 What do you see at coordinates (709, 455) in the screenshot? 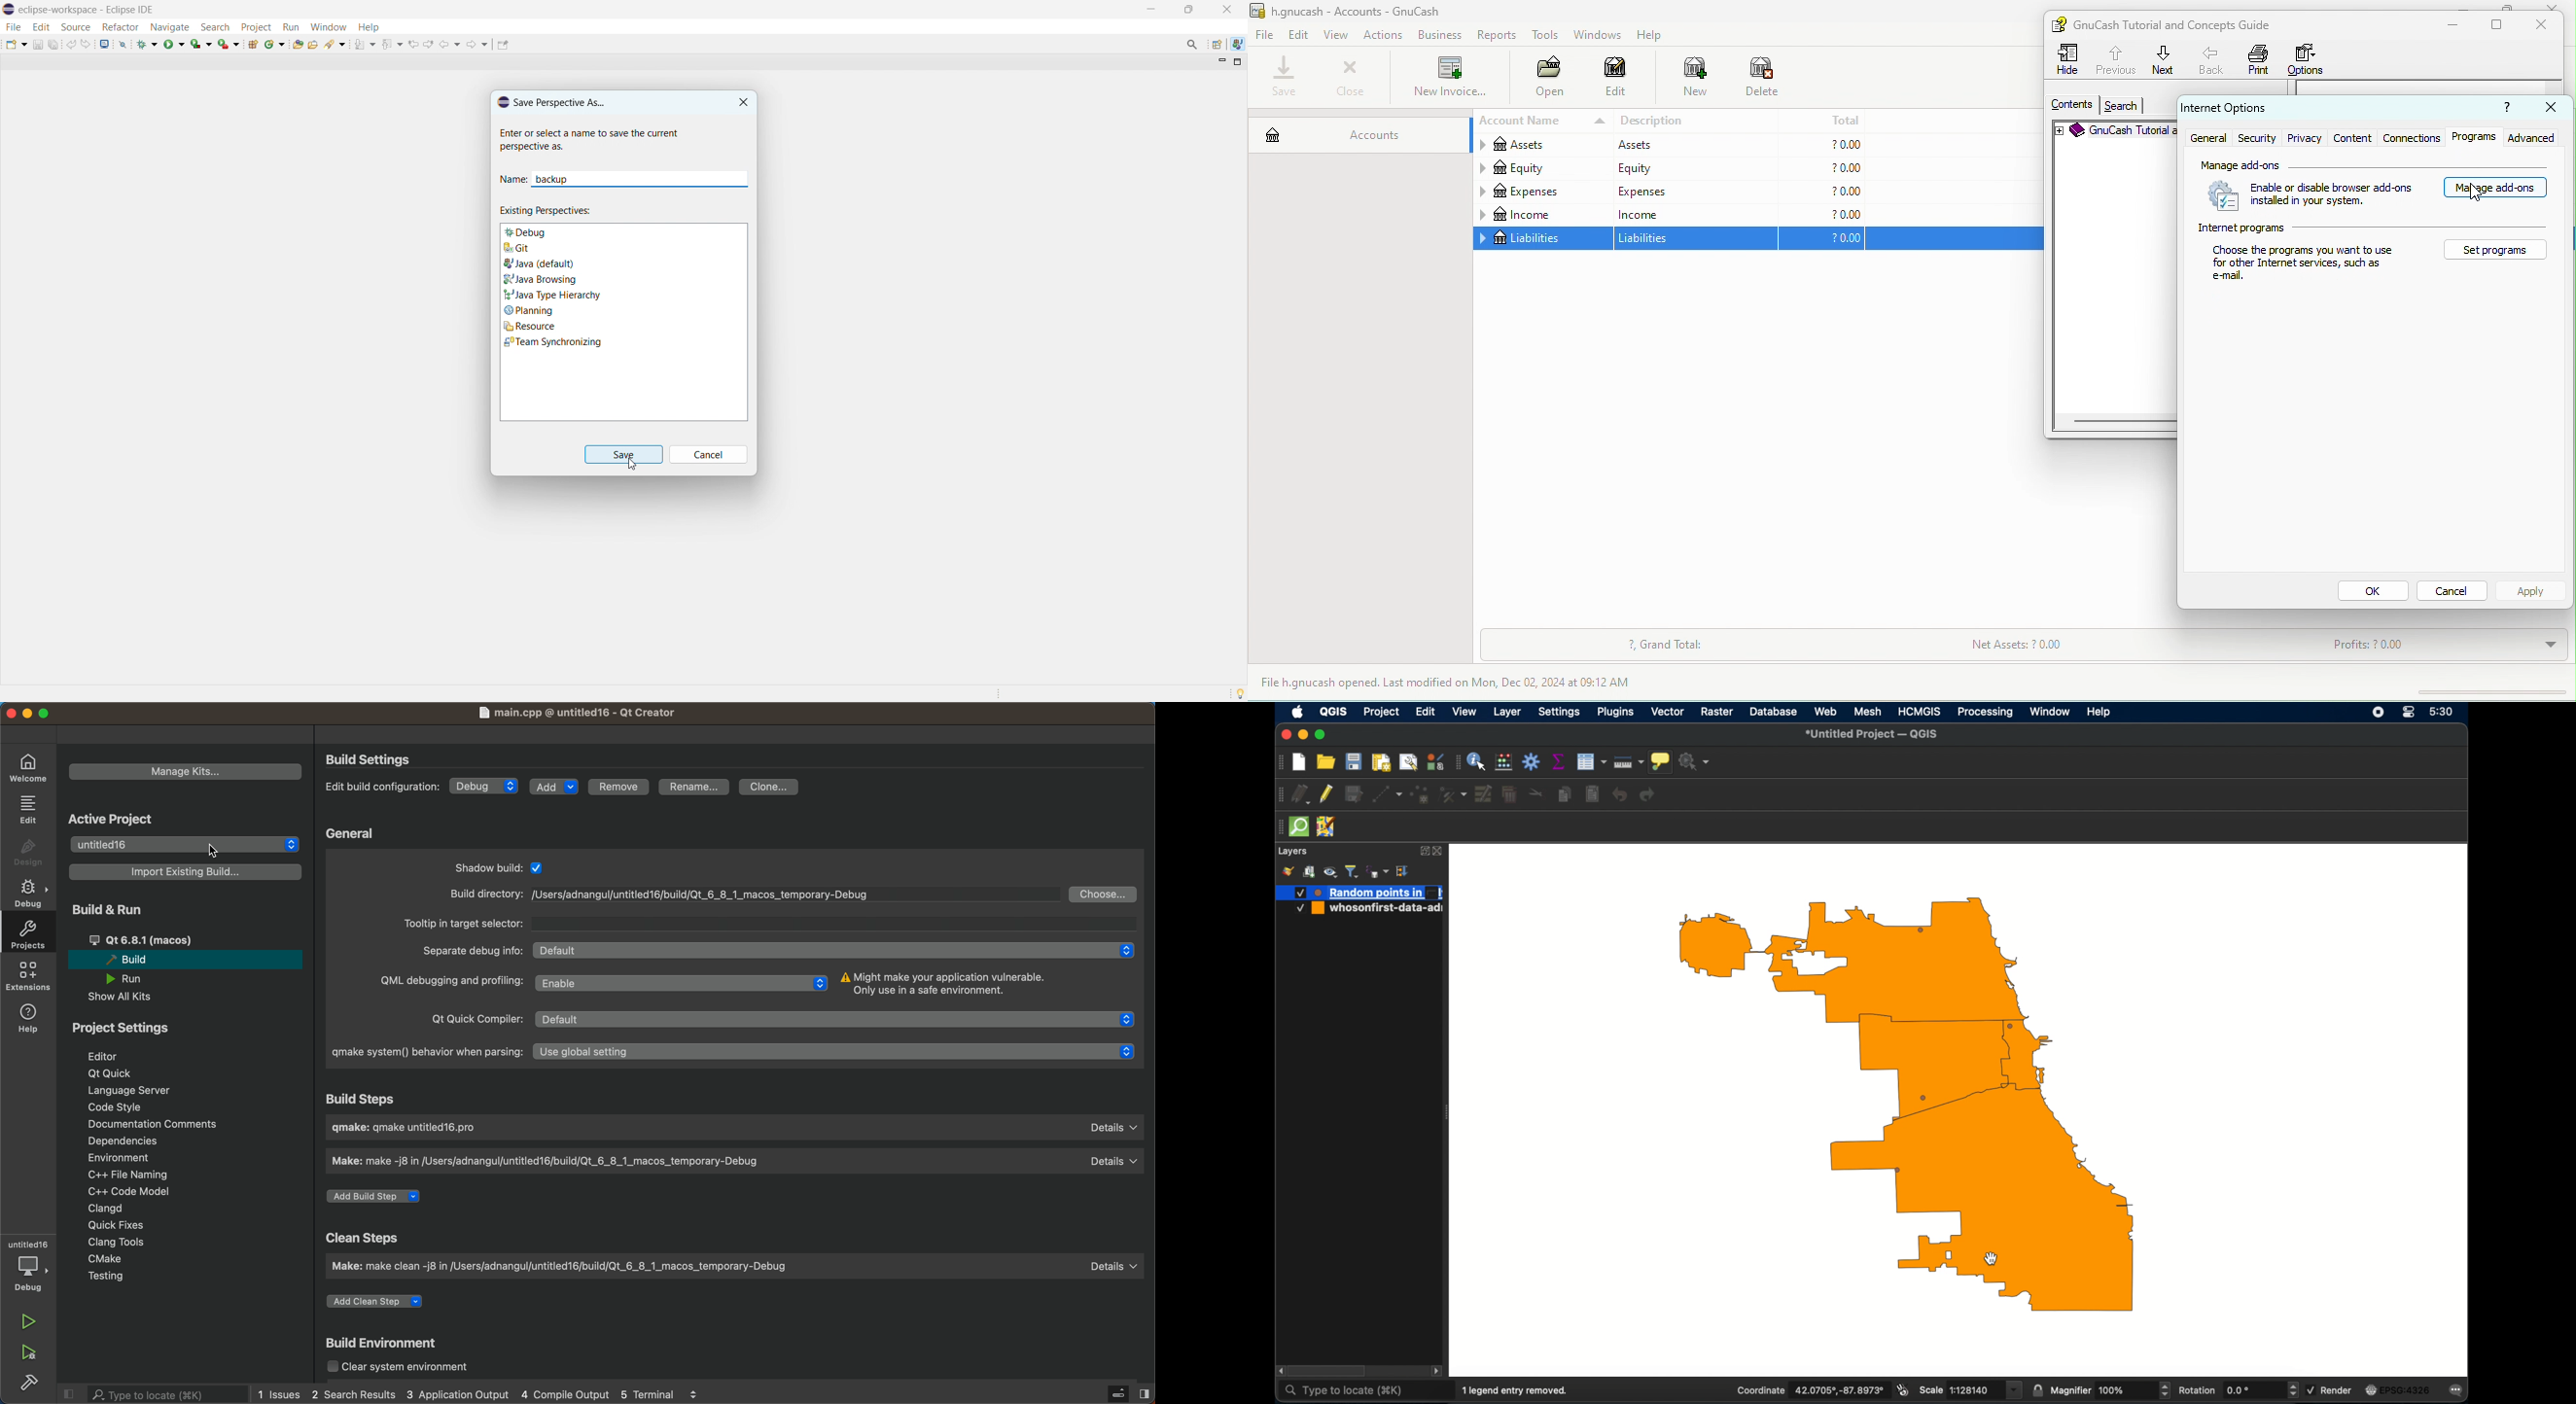
I see `cancel` at bounding box center [709, 455].